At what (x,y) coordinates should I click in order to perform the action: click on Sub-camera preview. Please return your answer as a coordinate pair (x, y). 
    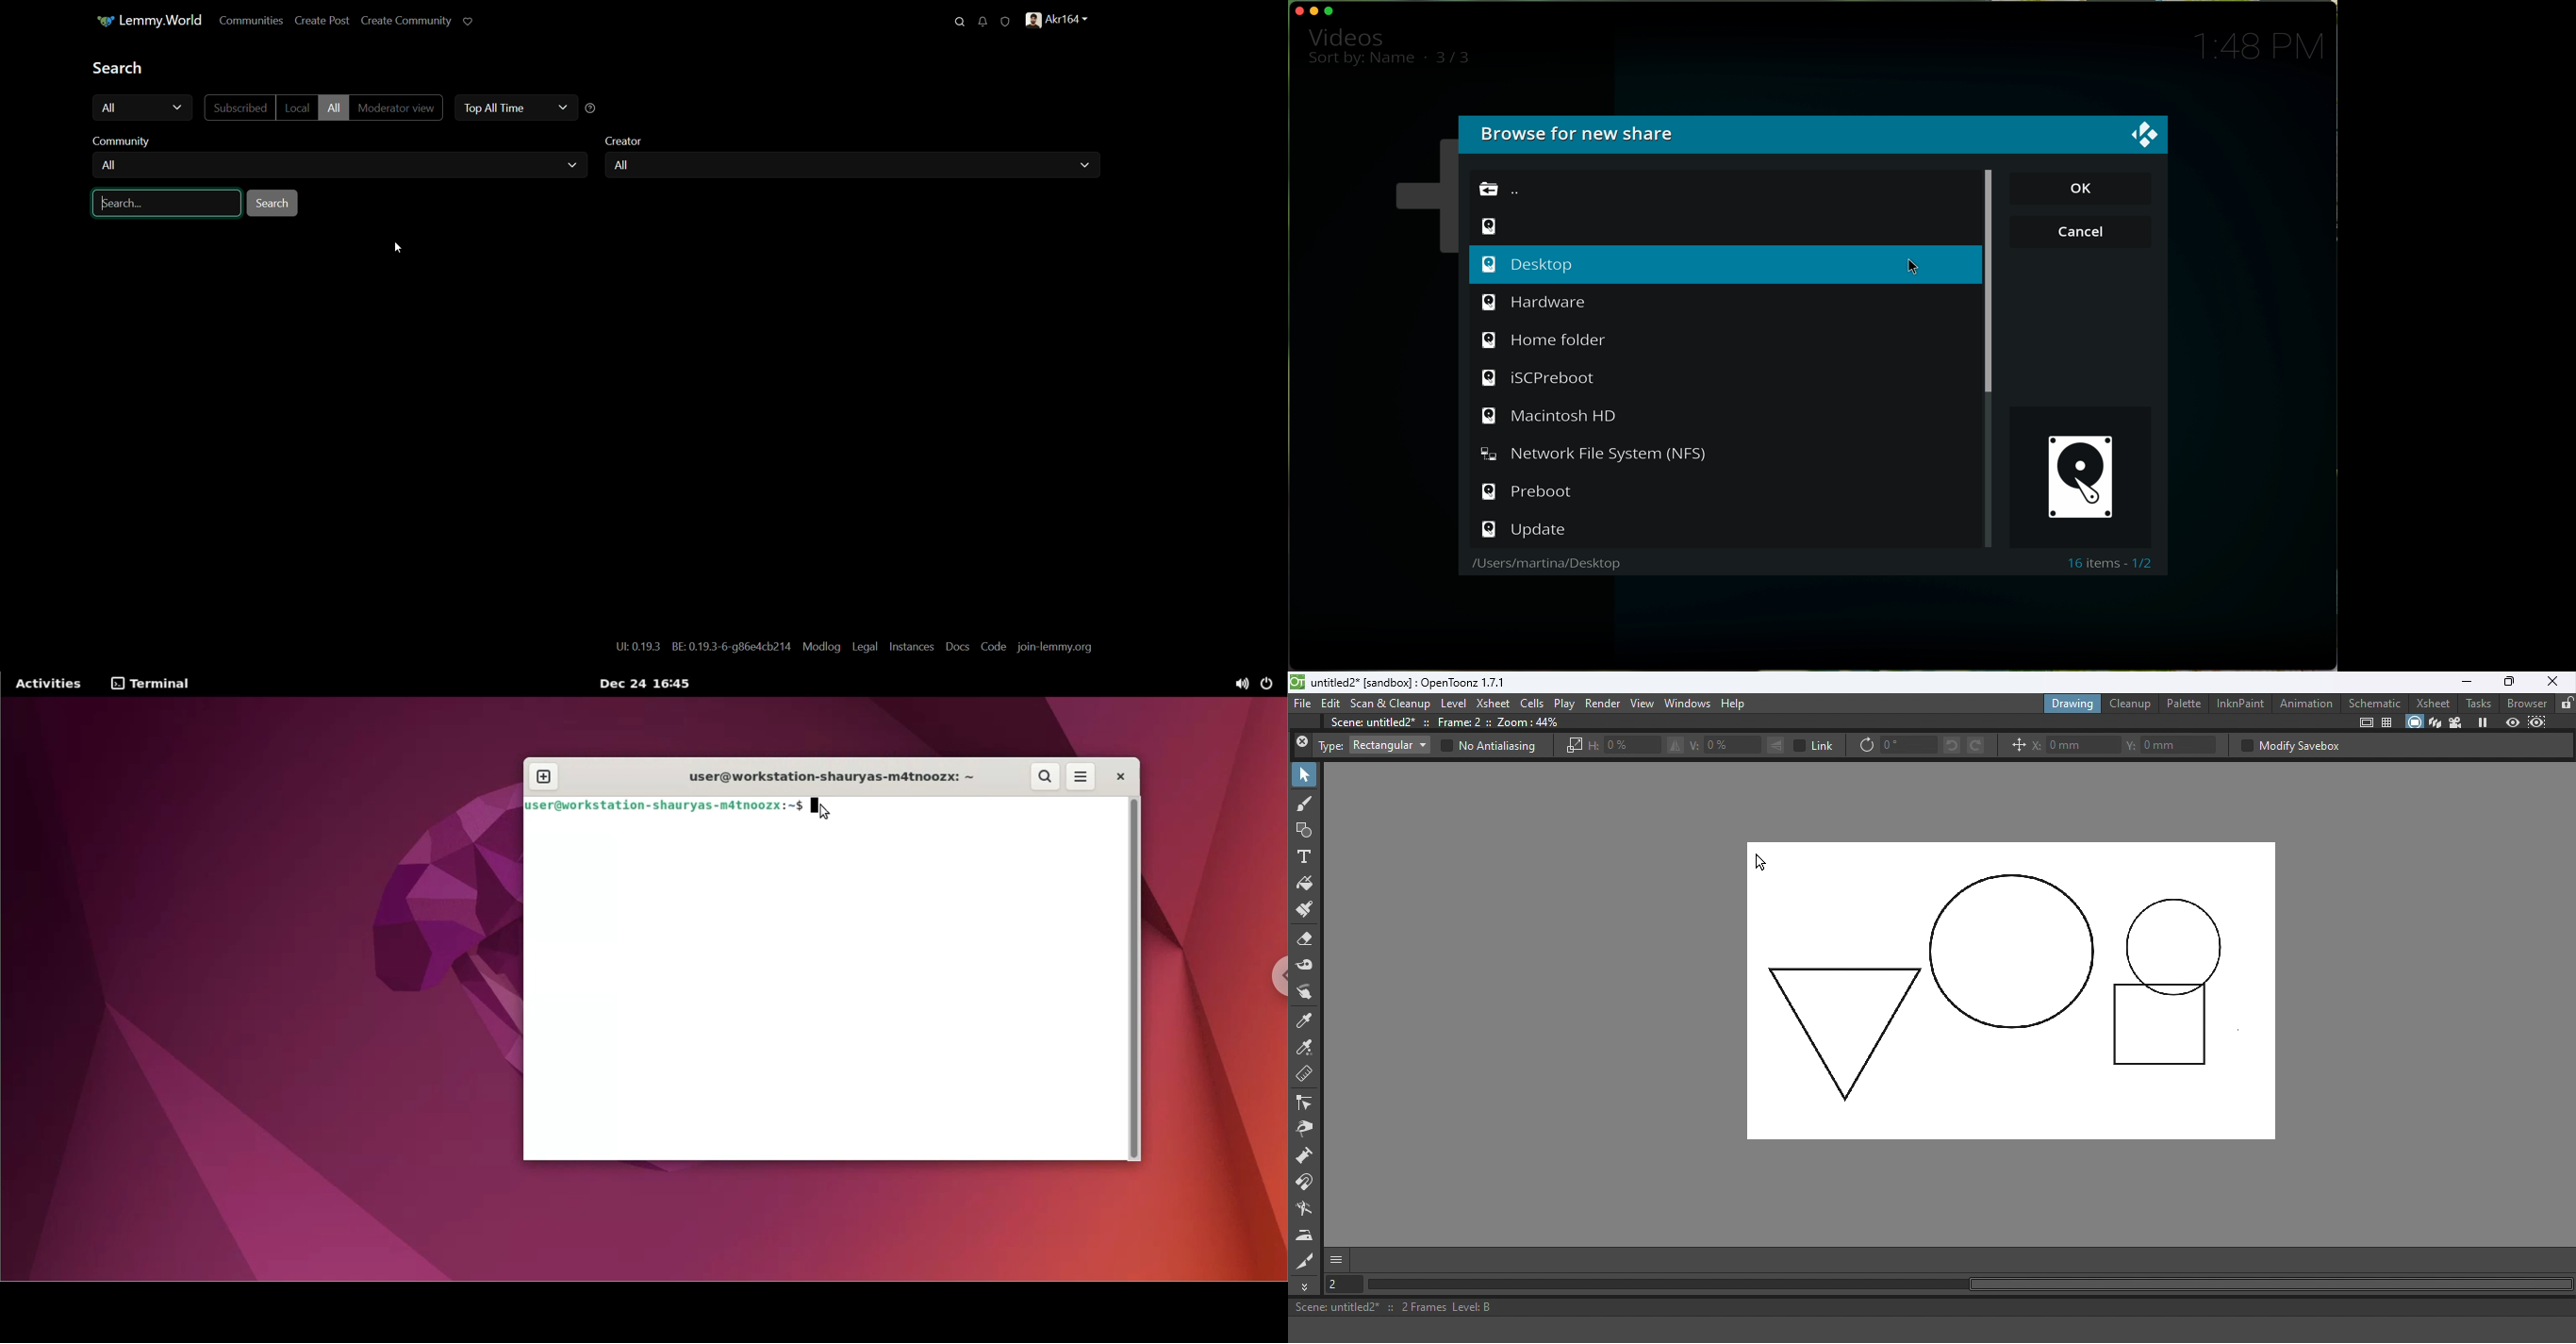
    Looking at the image, I should click on (2537, 721).